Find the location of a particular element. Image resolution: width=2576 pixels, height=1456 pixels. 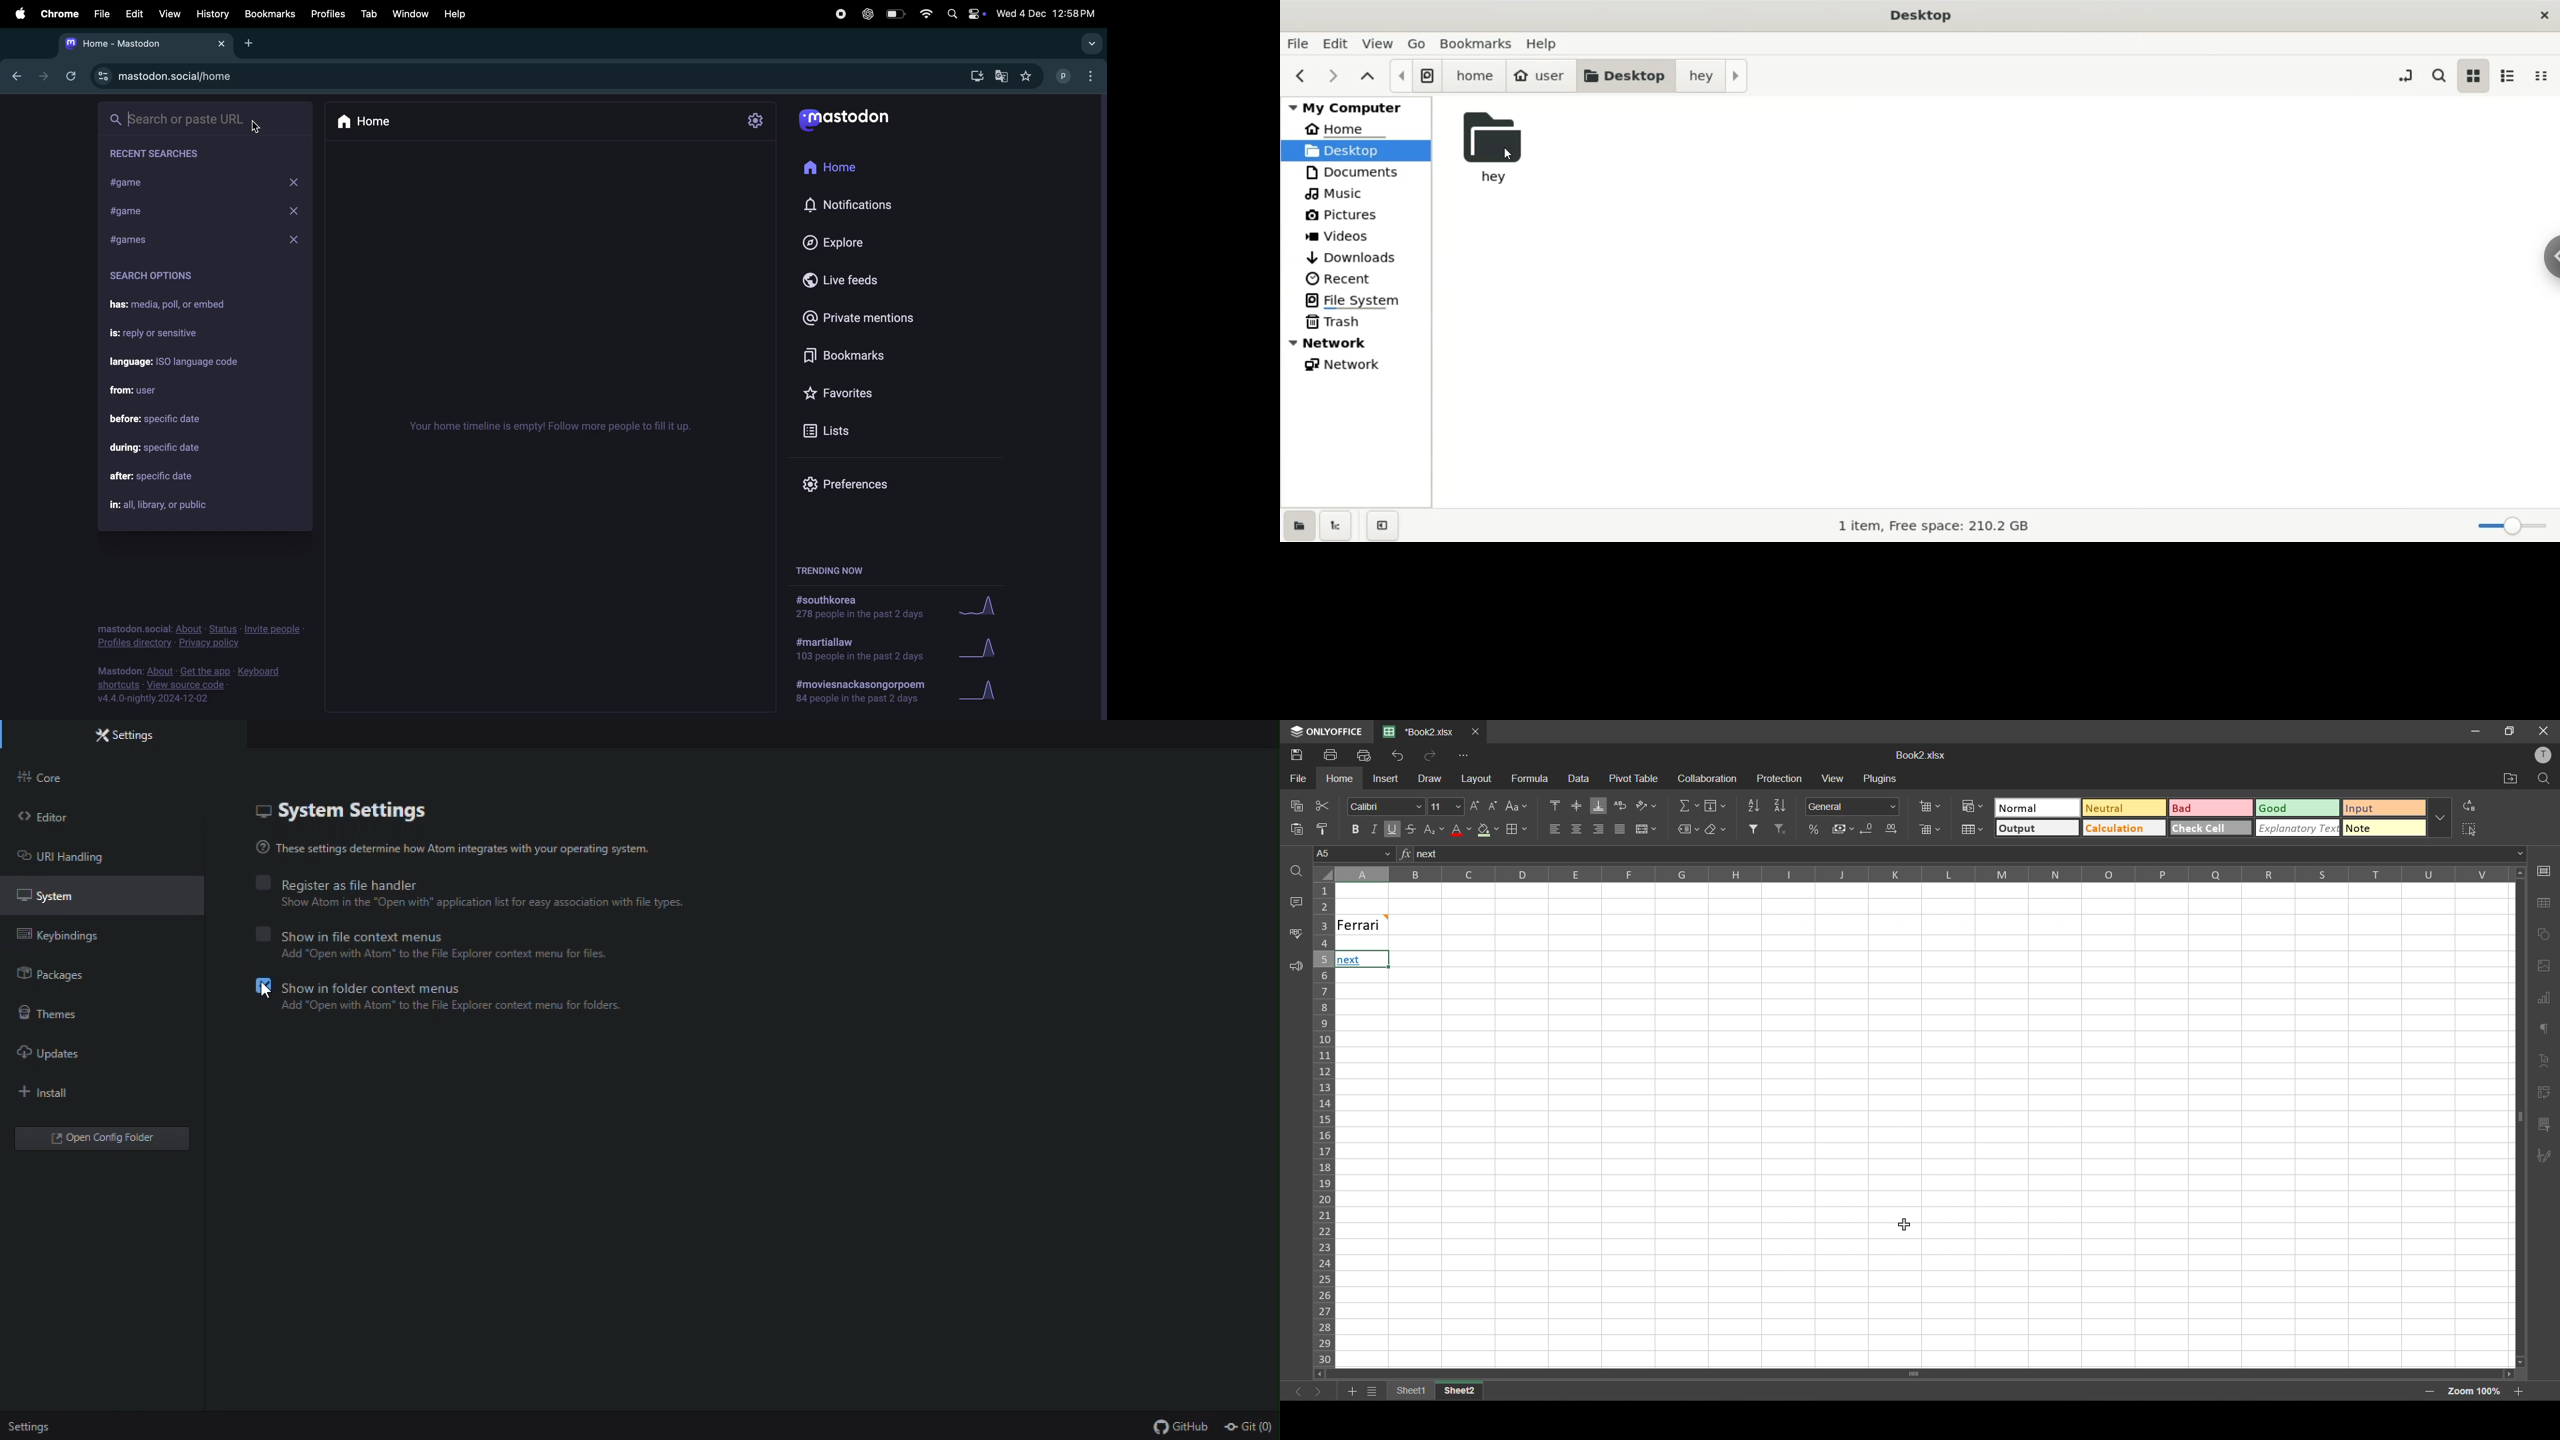

summation is located at coordinates (1688, 805).